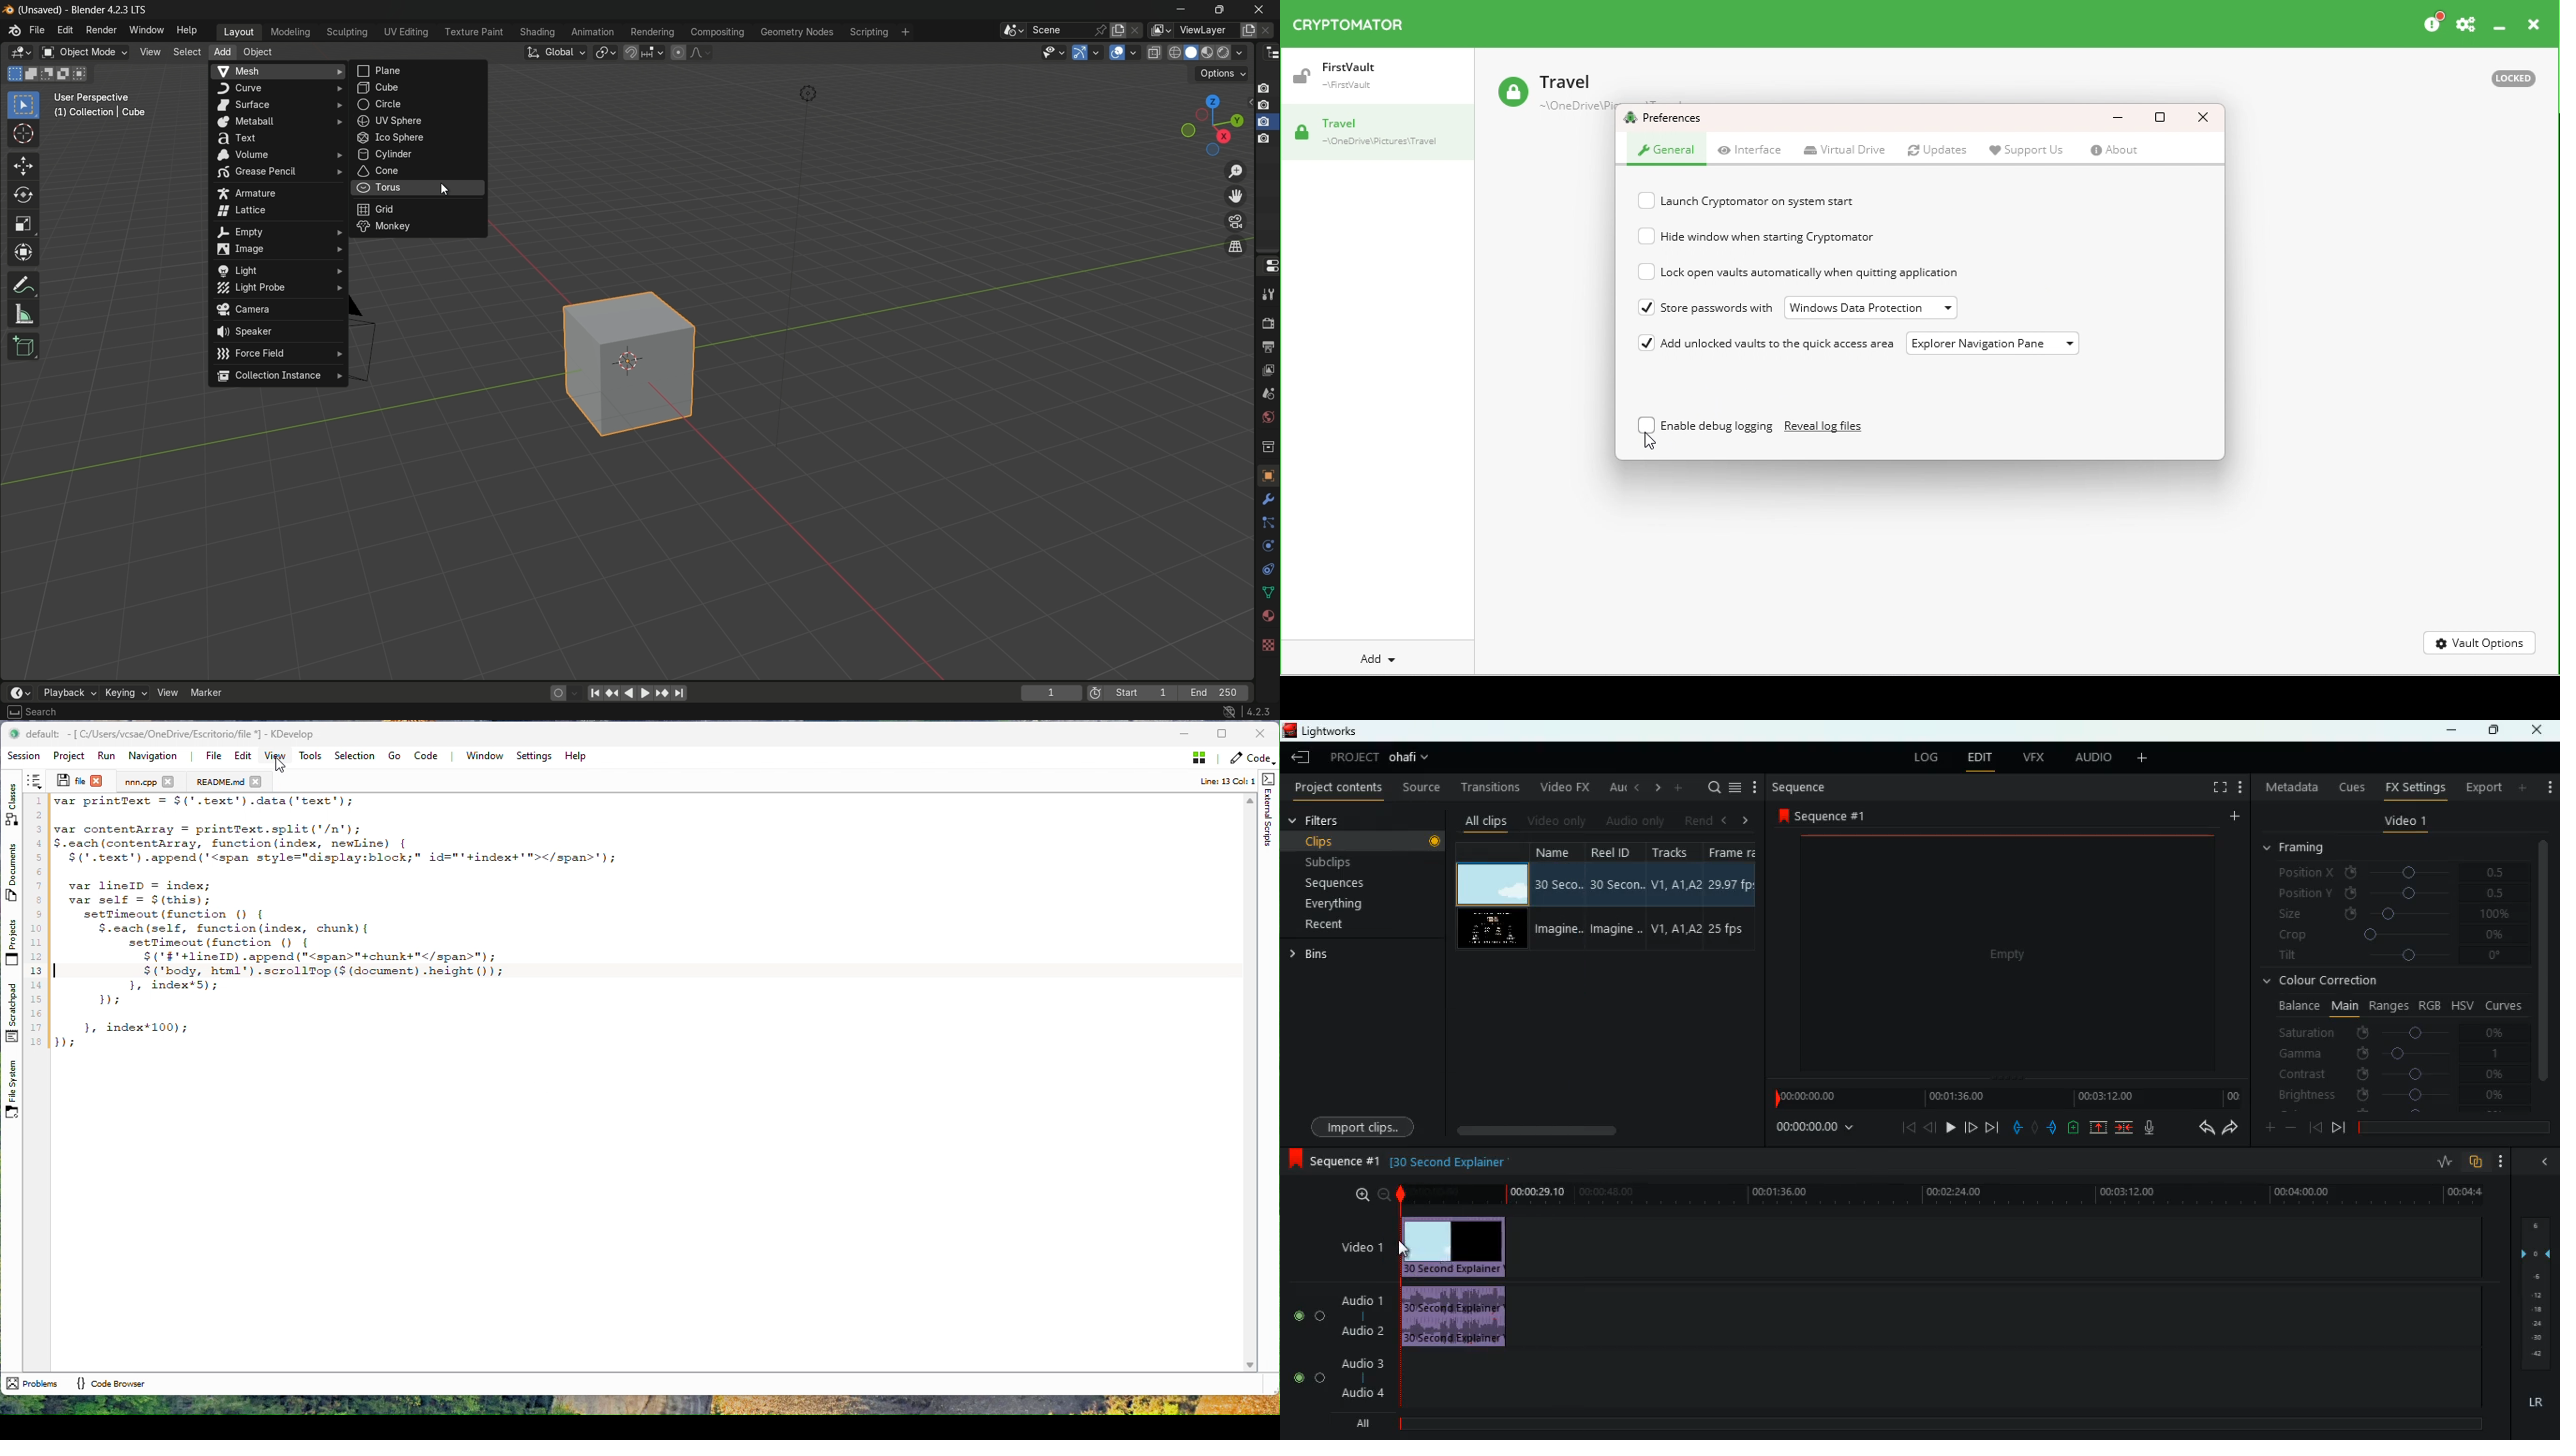 This screenshot has width=2576, height=1456. Describe the element at coordinates (1154, 52) in the screenshot. I see `toggle x ray` at that location.